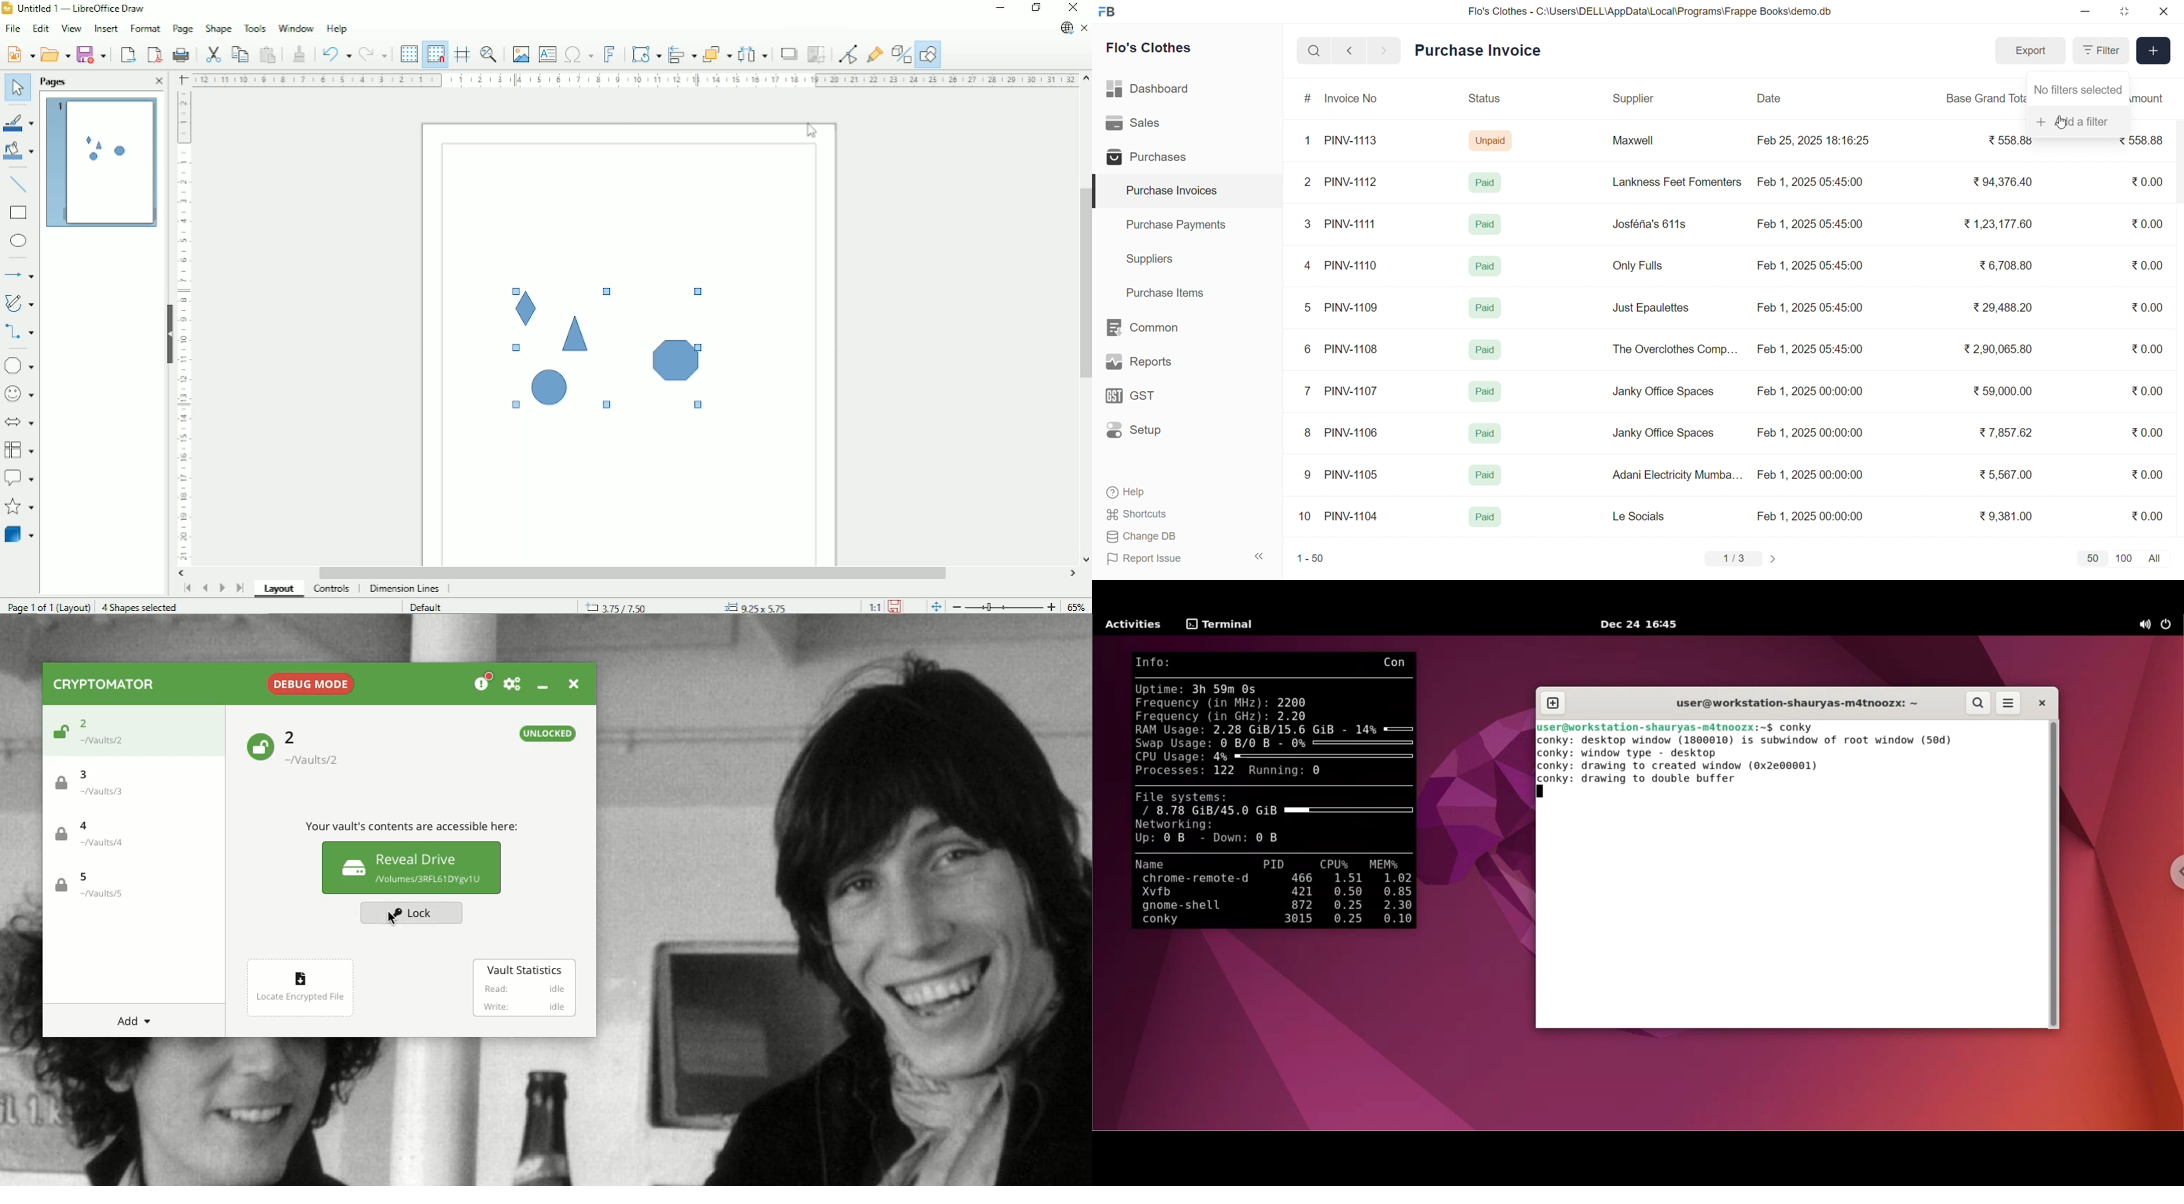 Image resolution: width=2184 pixels, height=1204 pixels. What do you see at coordinates (206, 586) in the screenshot?
I see `Scroll to previous page` at bounding box center [206, 586].